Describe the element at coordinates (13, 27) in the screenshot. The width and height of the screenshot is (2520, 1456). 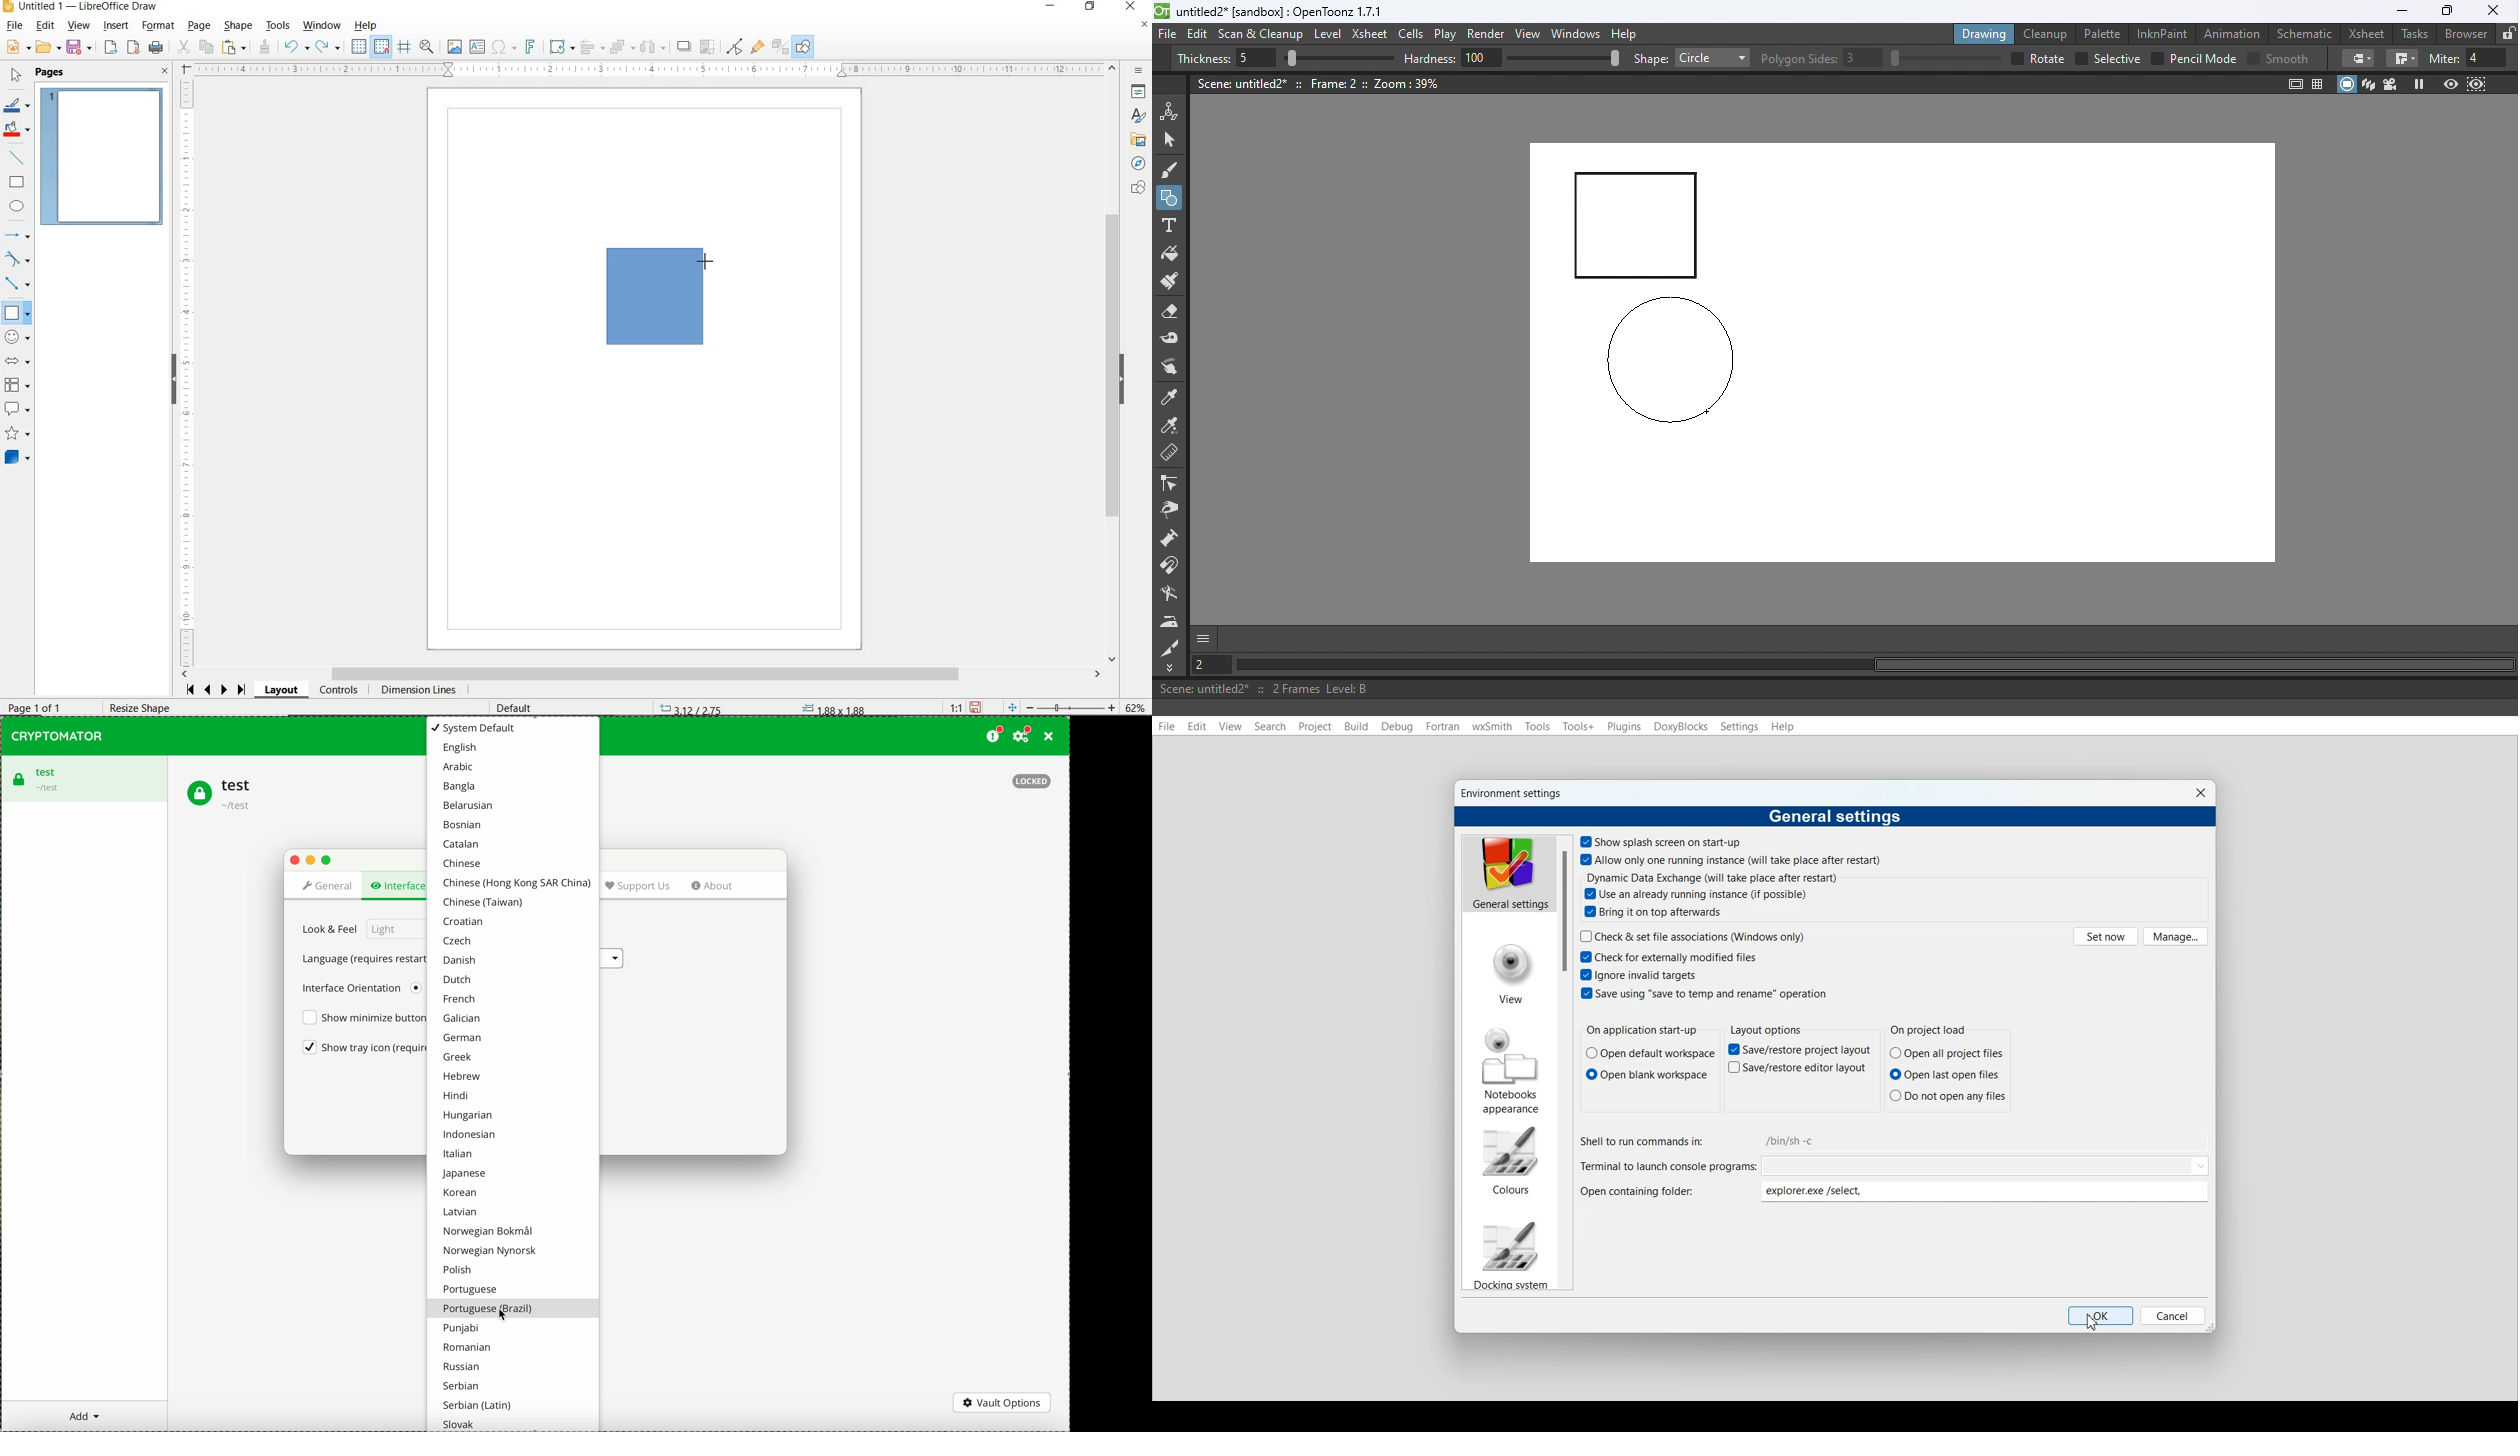
I see `FILE` at that location.